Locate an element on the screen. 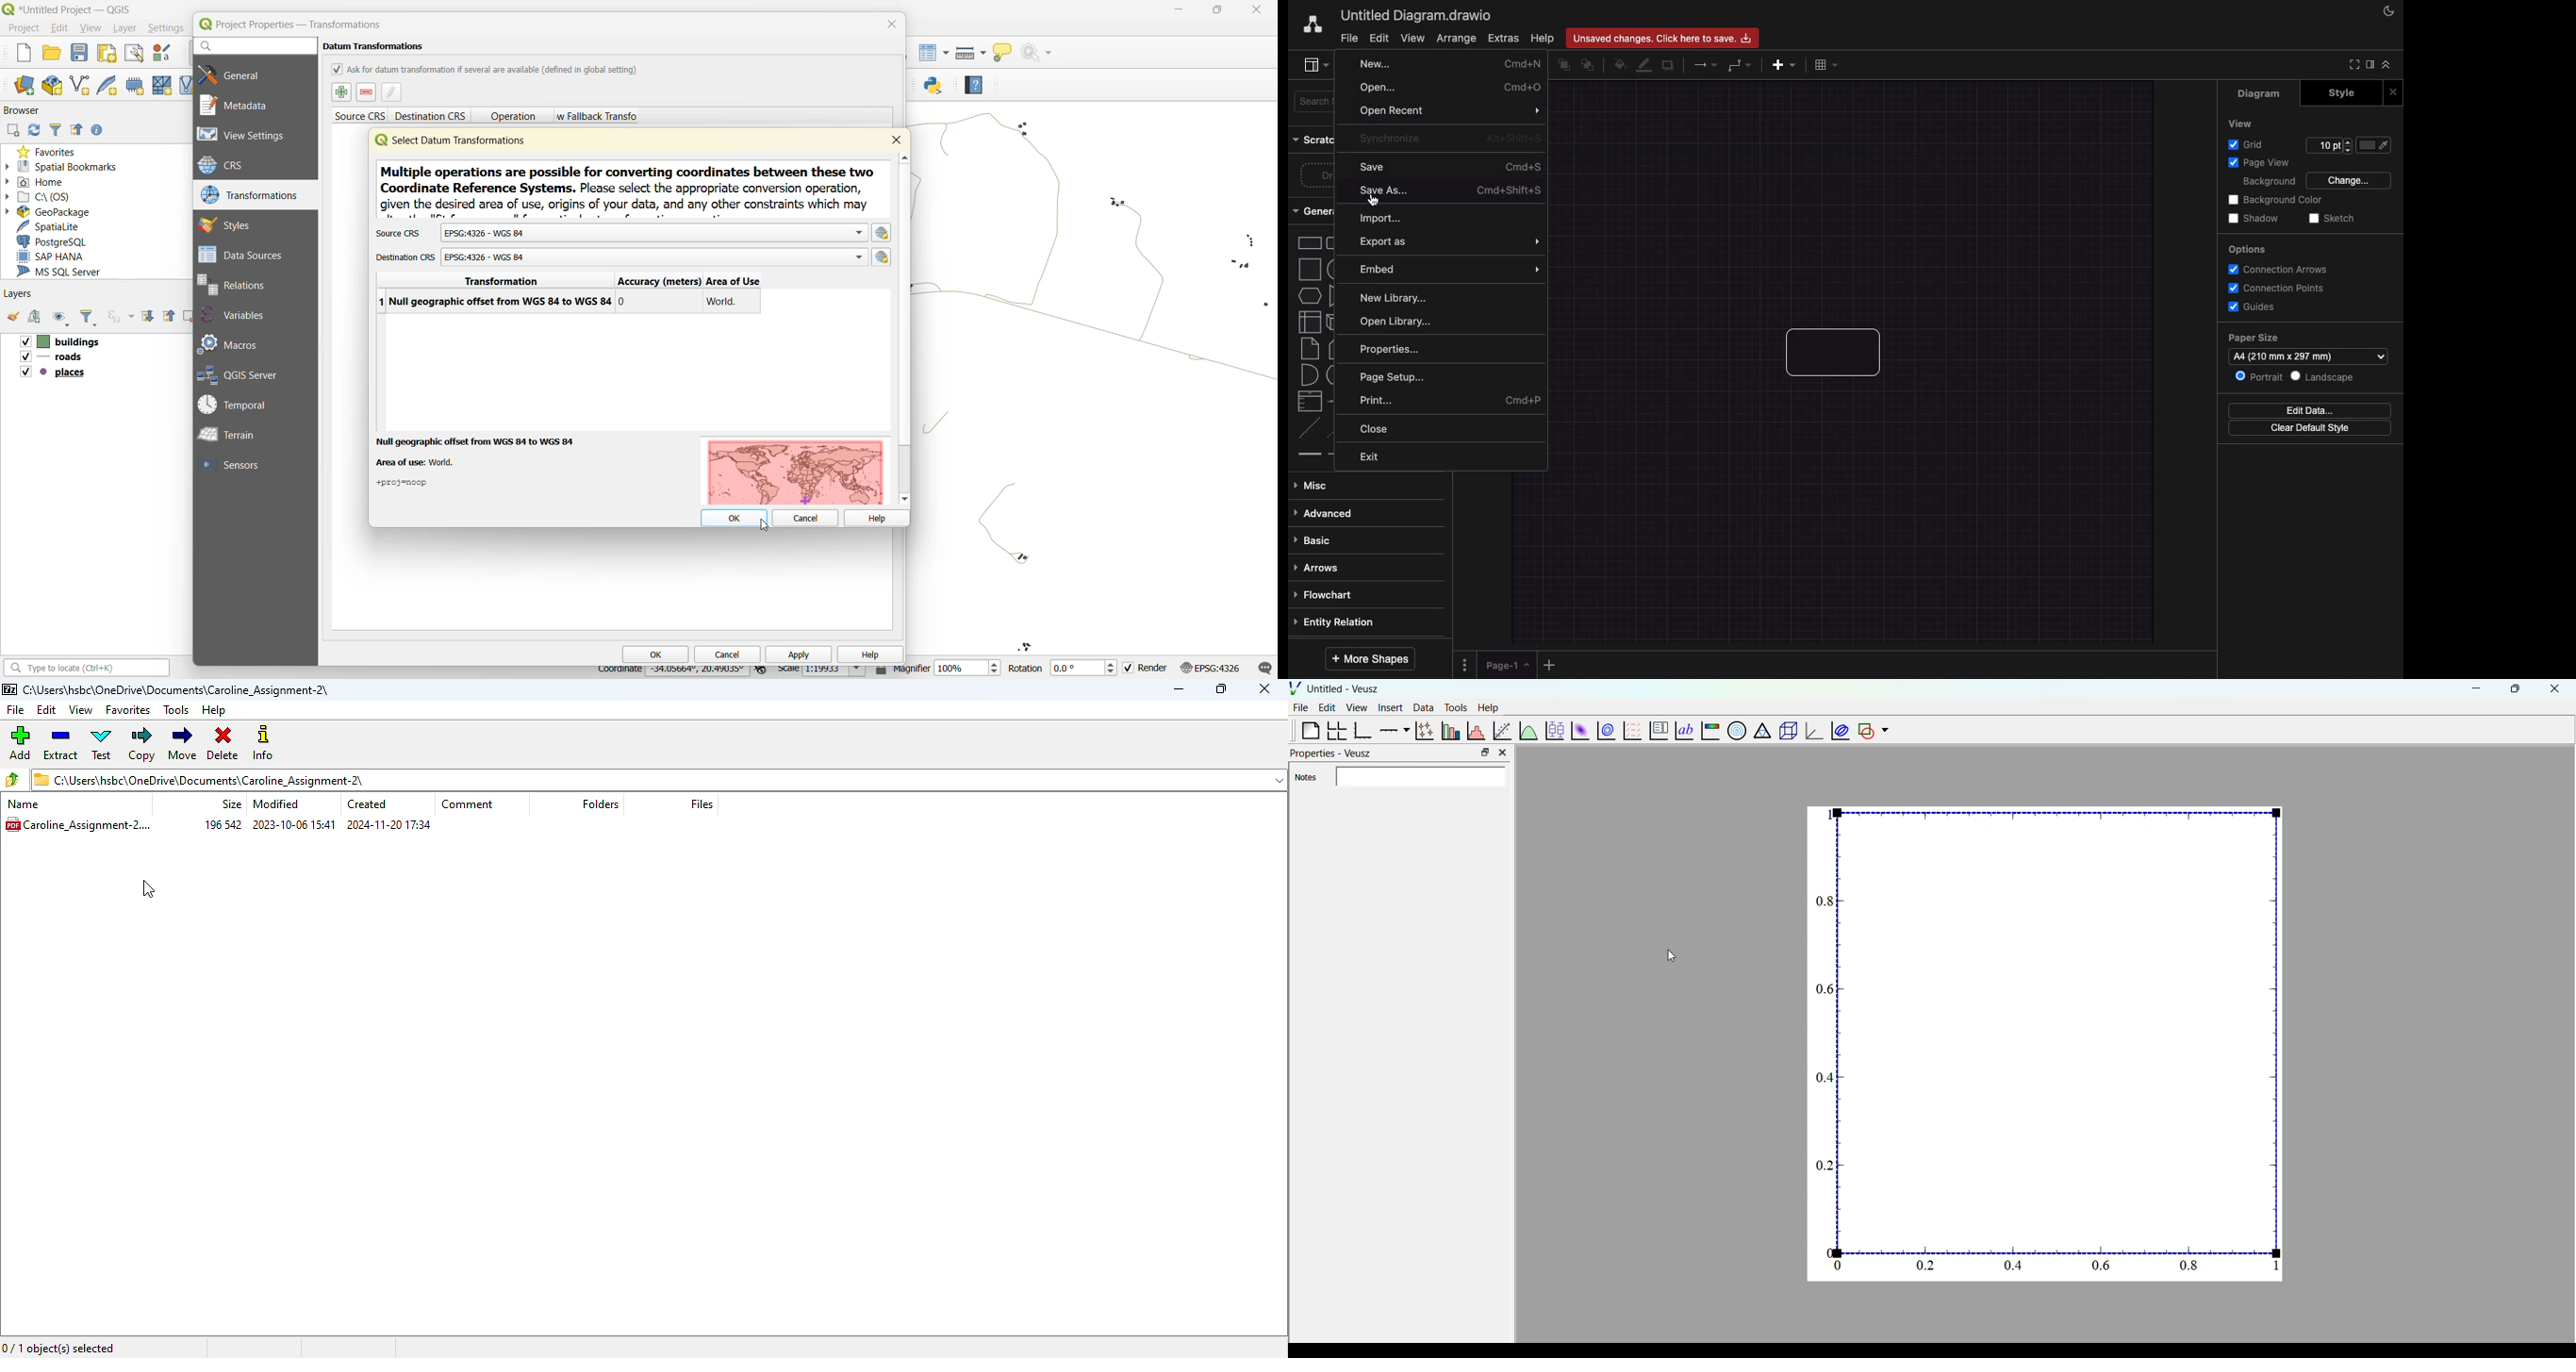  filter is located at coordinates (57, 130).